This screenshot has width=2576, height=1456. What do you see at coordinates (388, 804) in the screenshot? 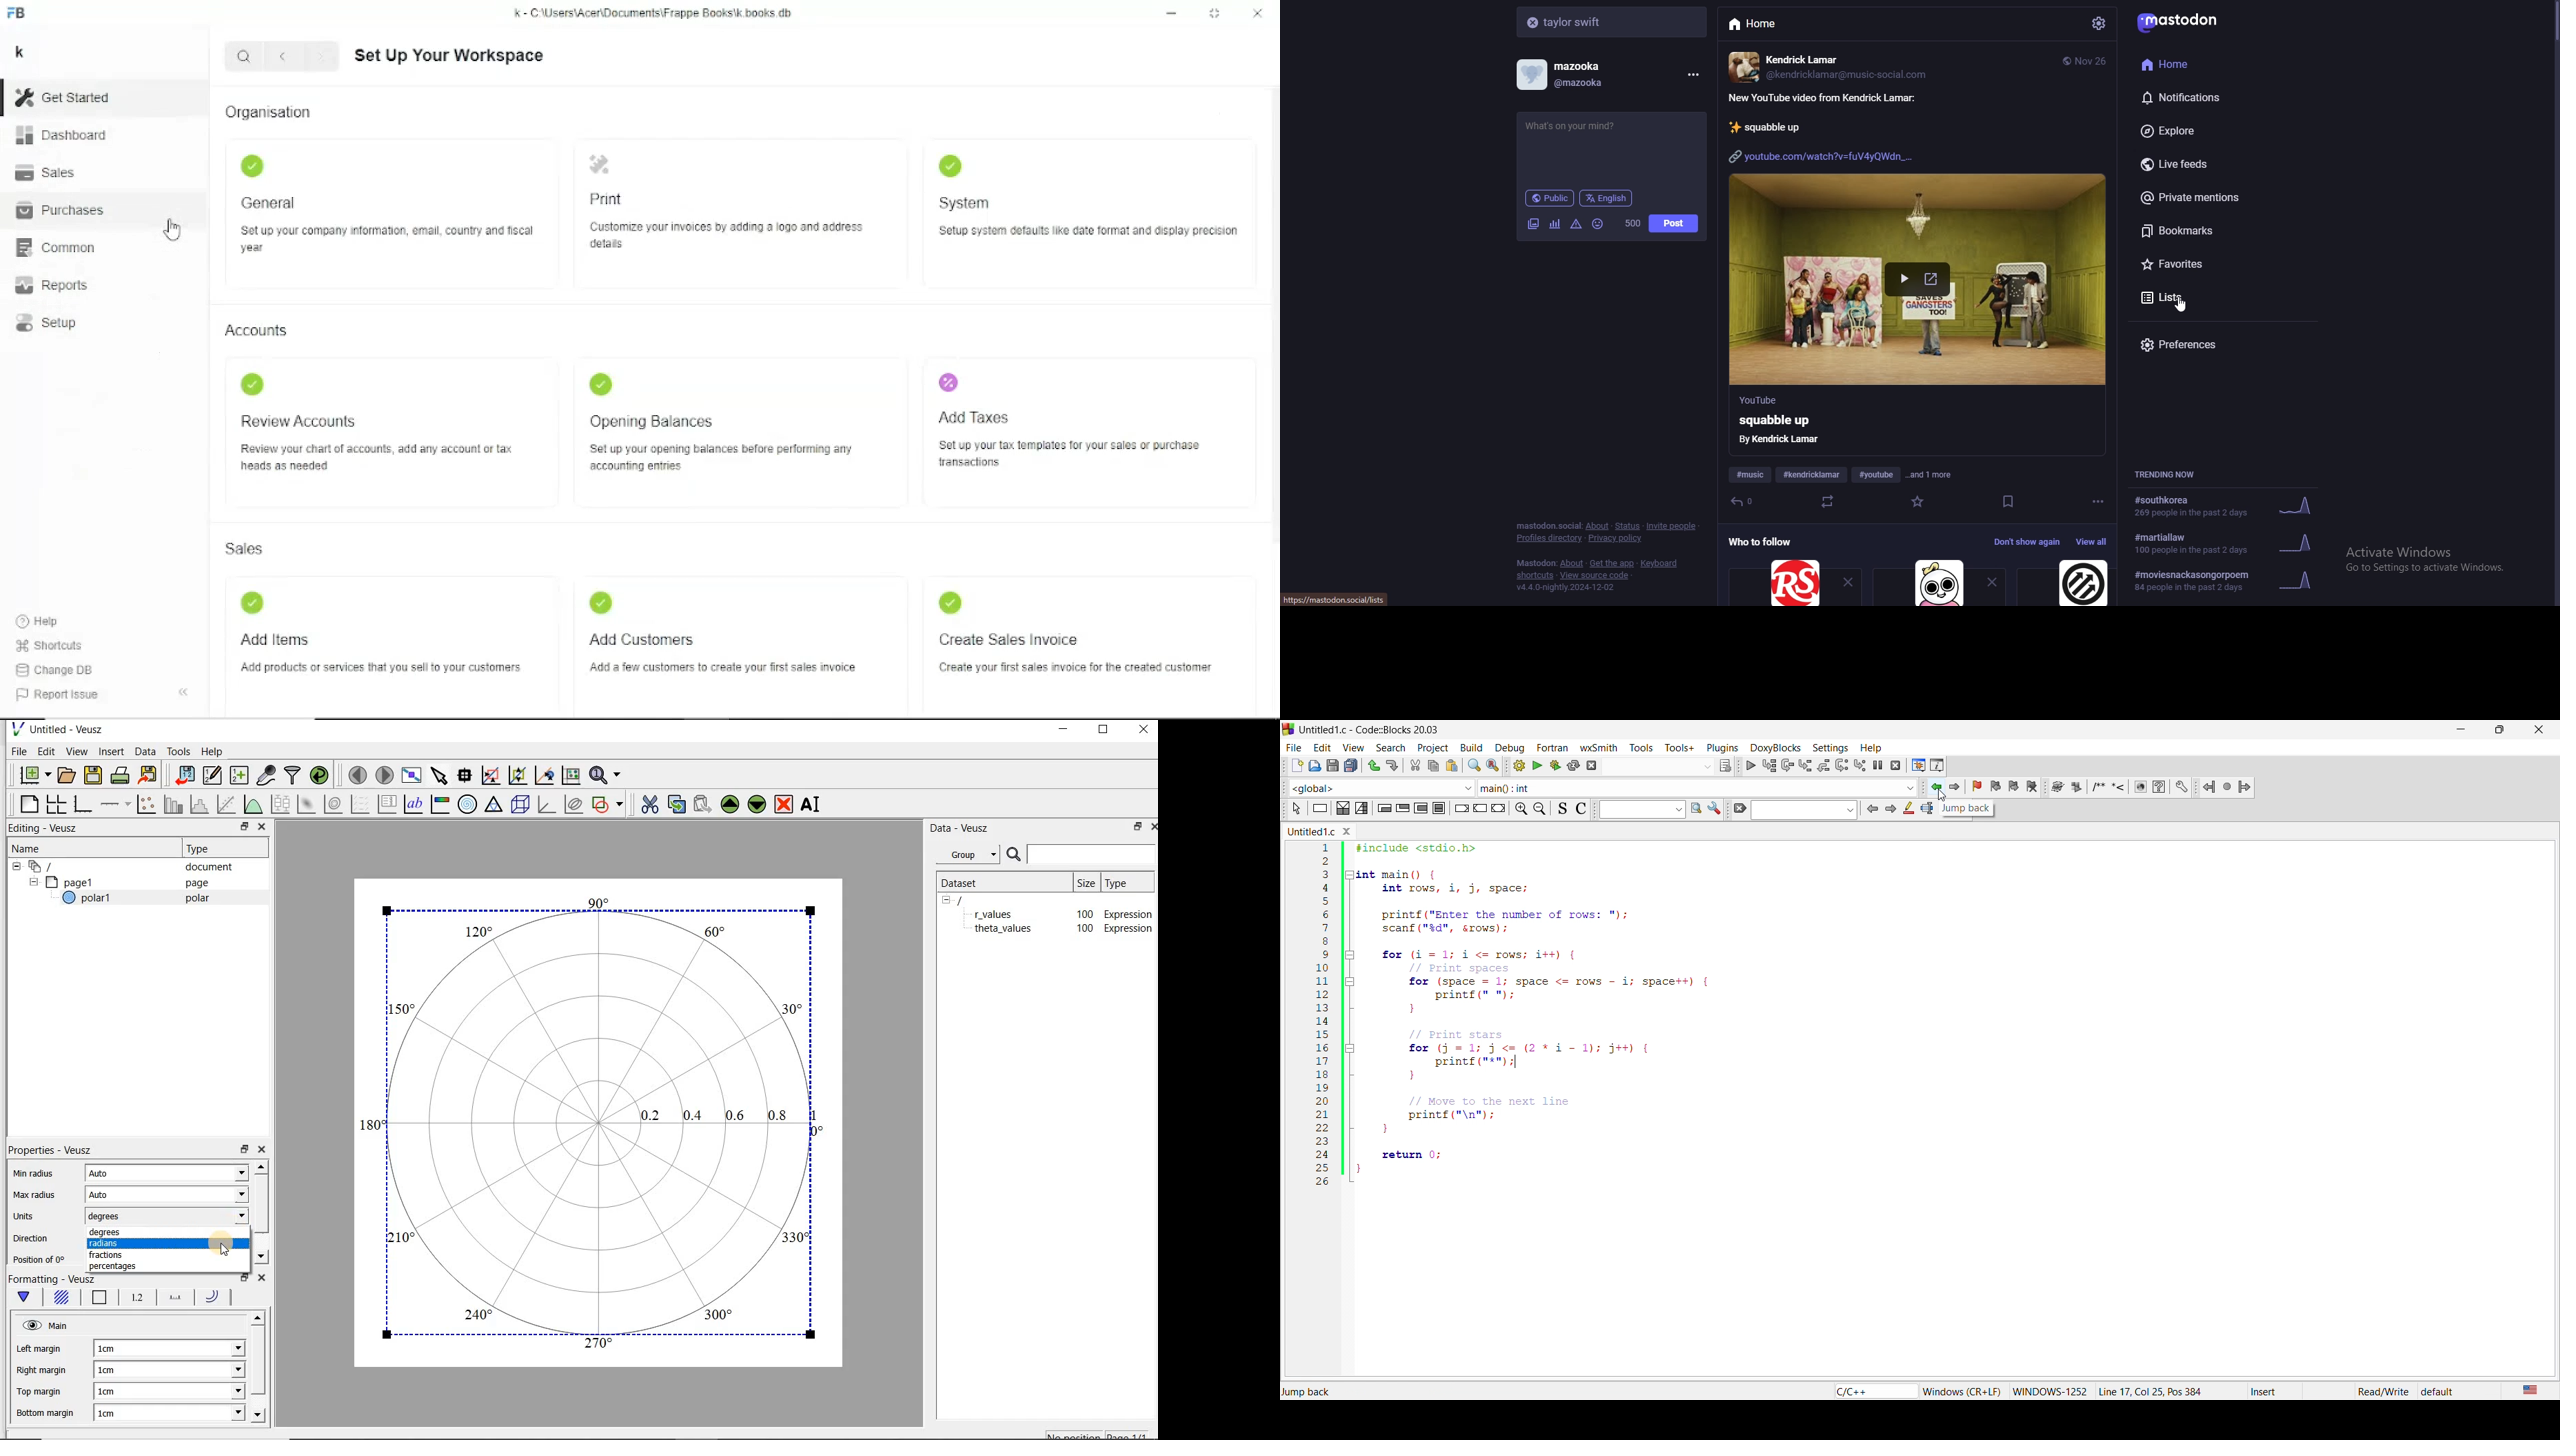
I see `plot key` at bounding box center [388, 804].